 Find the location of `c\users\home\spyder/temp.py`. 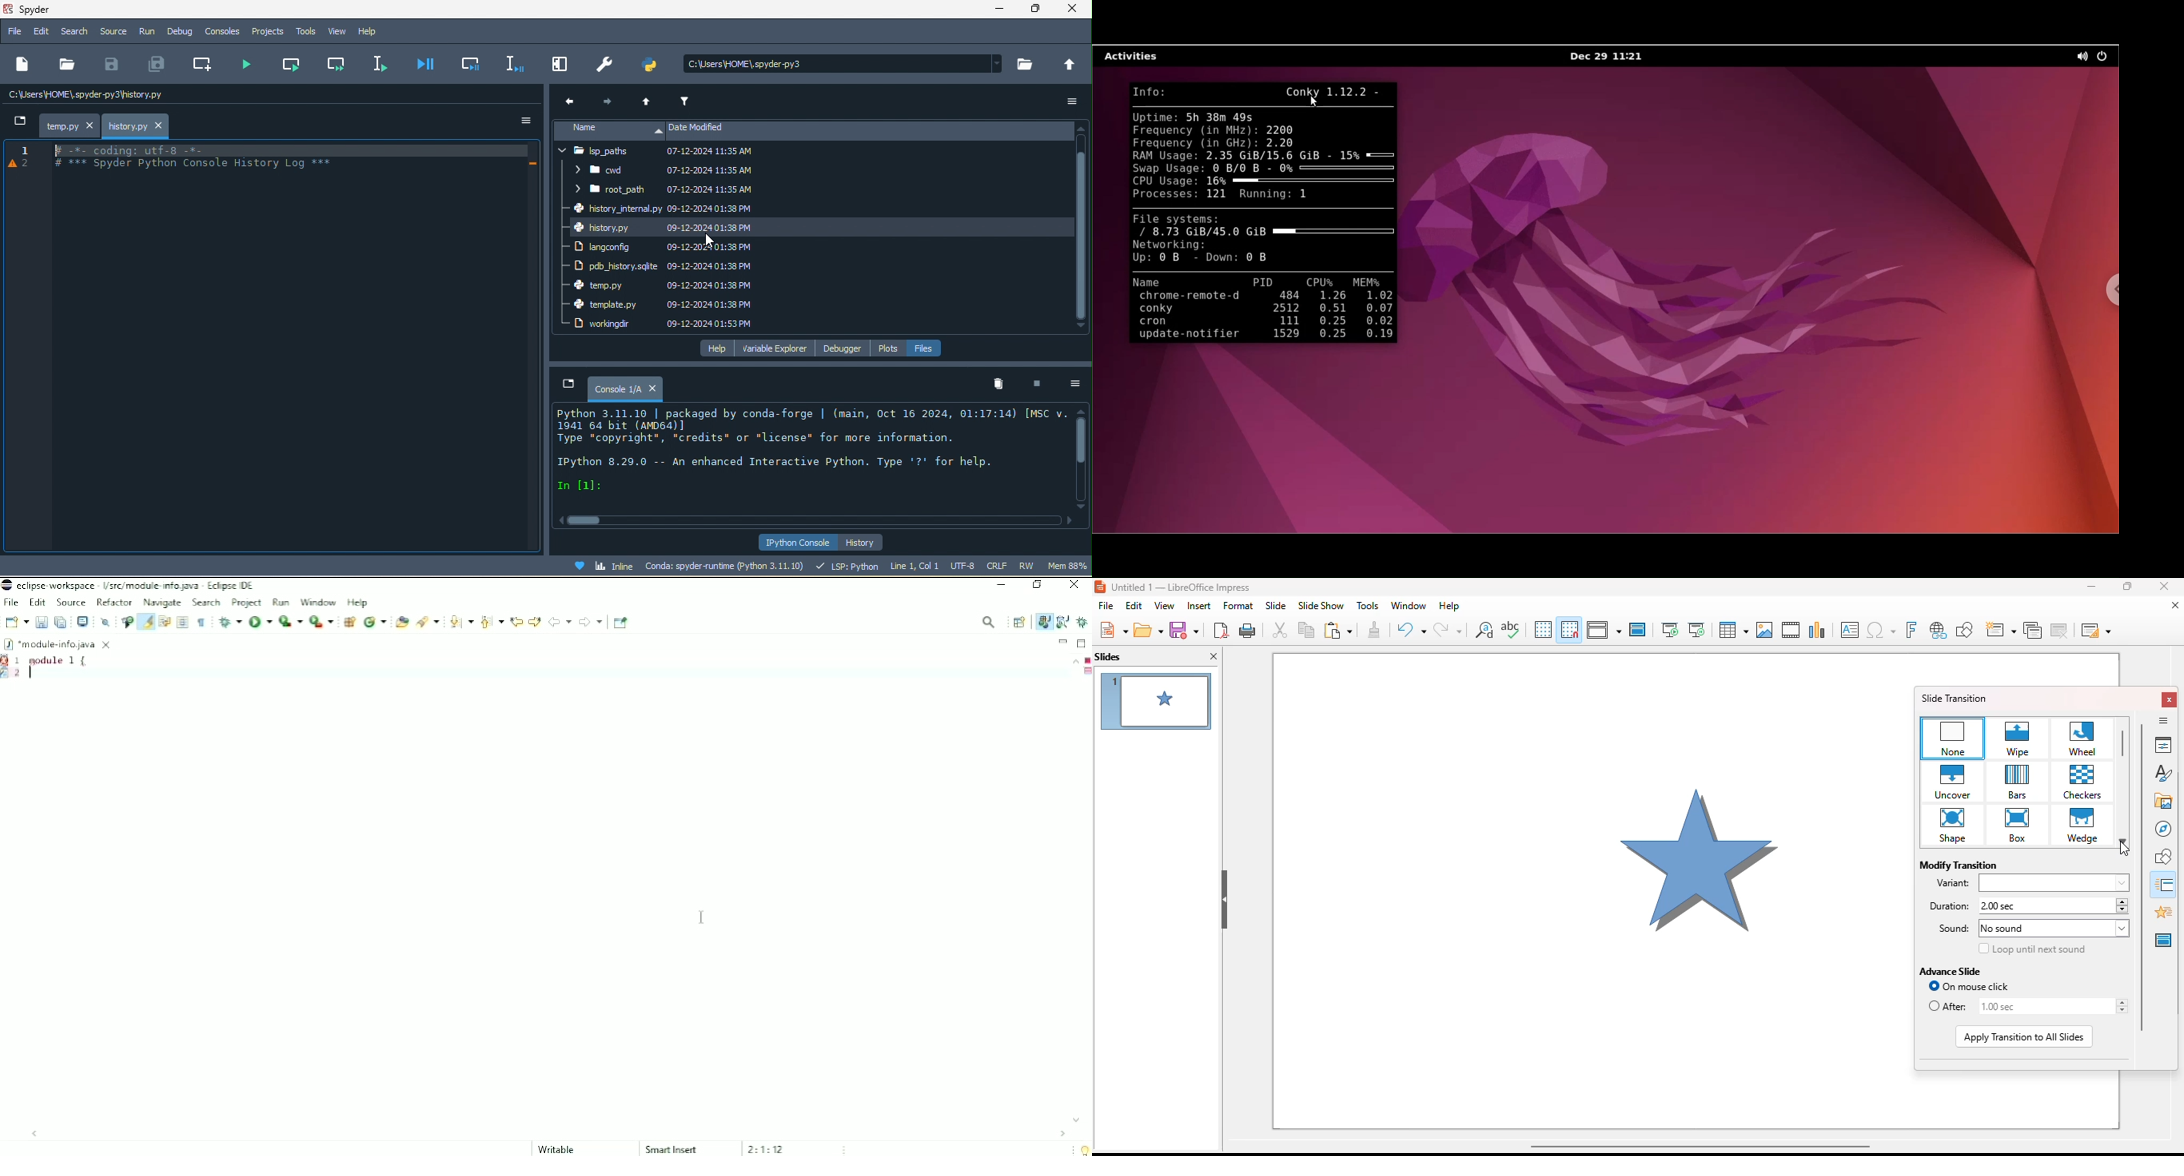

c\users\home\spyder/temp.py is located at coordinates (94, 95).